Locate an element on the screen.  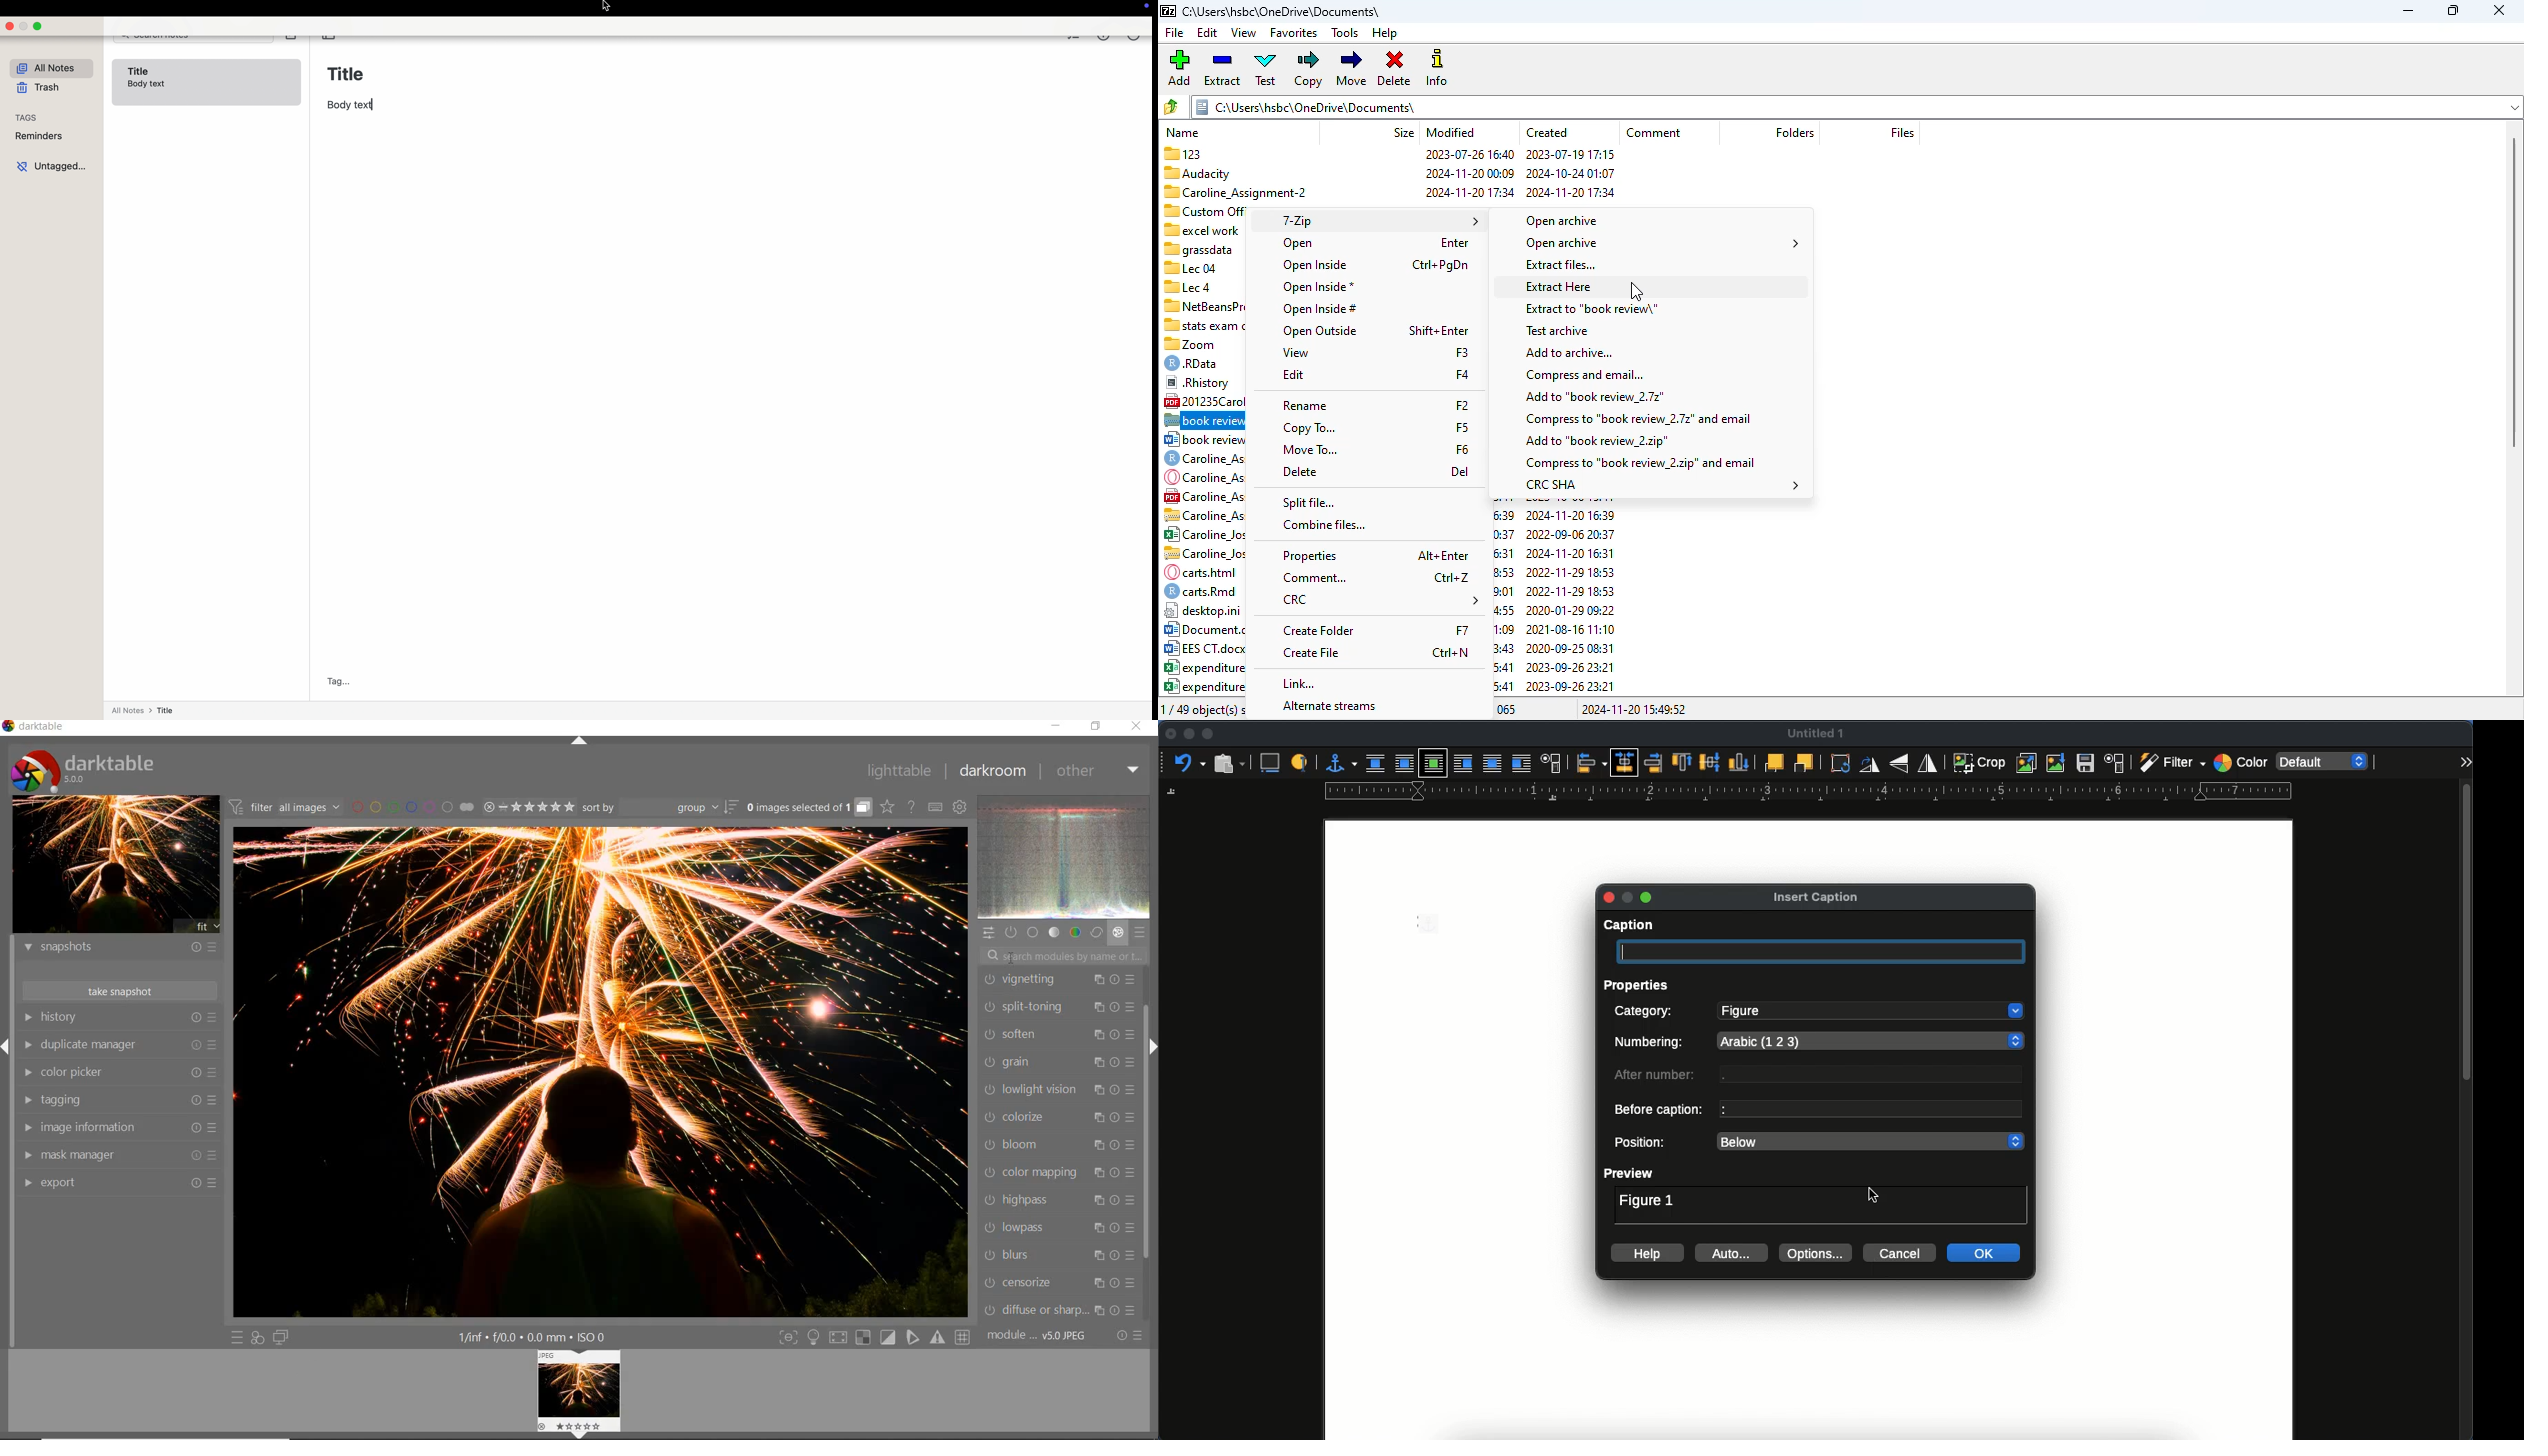
top to anchor  is located at coordinates (1684, 762).